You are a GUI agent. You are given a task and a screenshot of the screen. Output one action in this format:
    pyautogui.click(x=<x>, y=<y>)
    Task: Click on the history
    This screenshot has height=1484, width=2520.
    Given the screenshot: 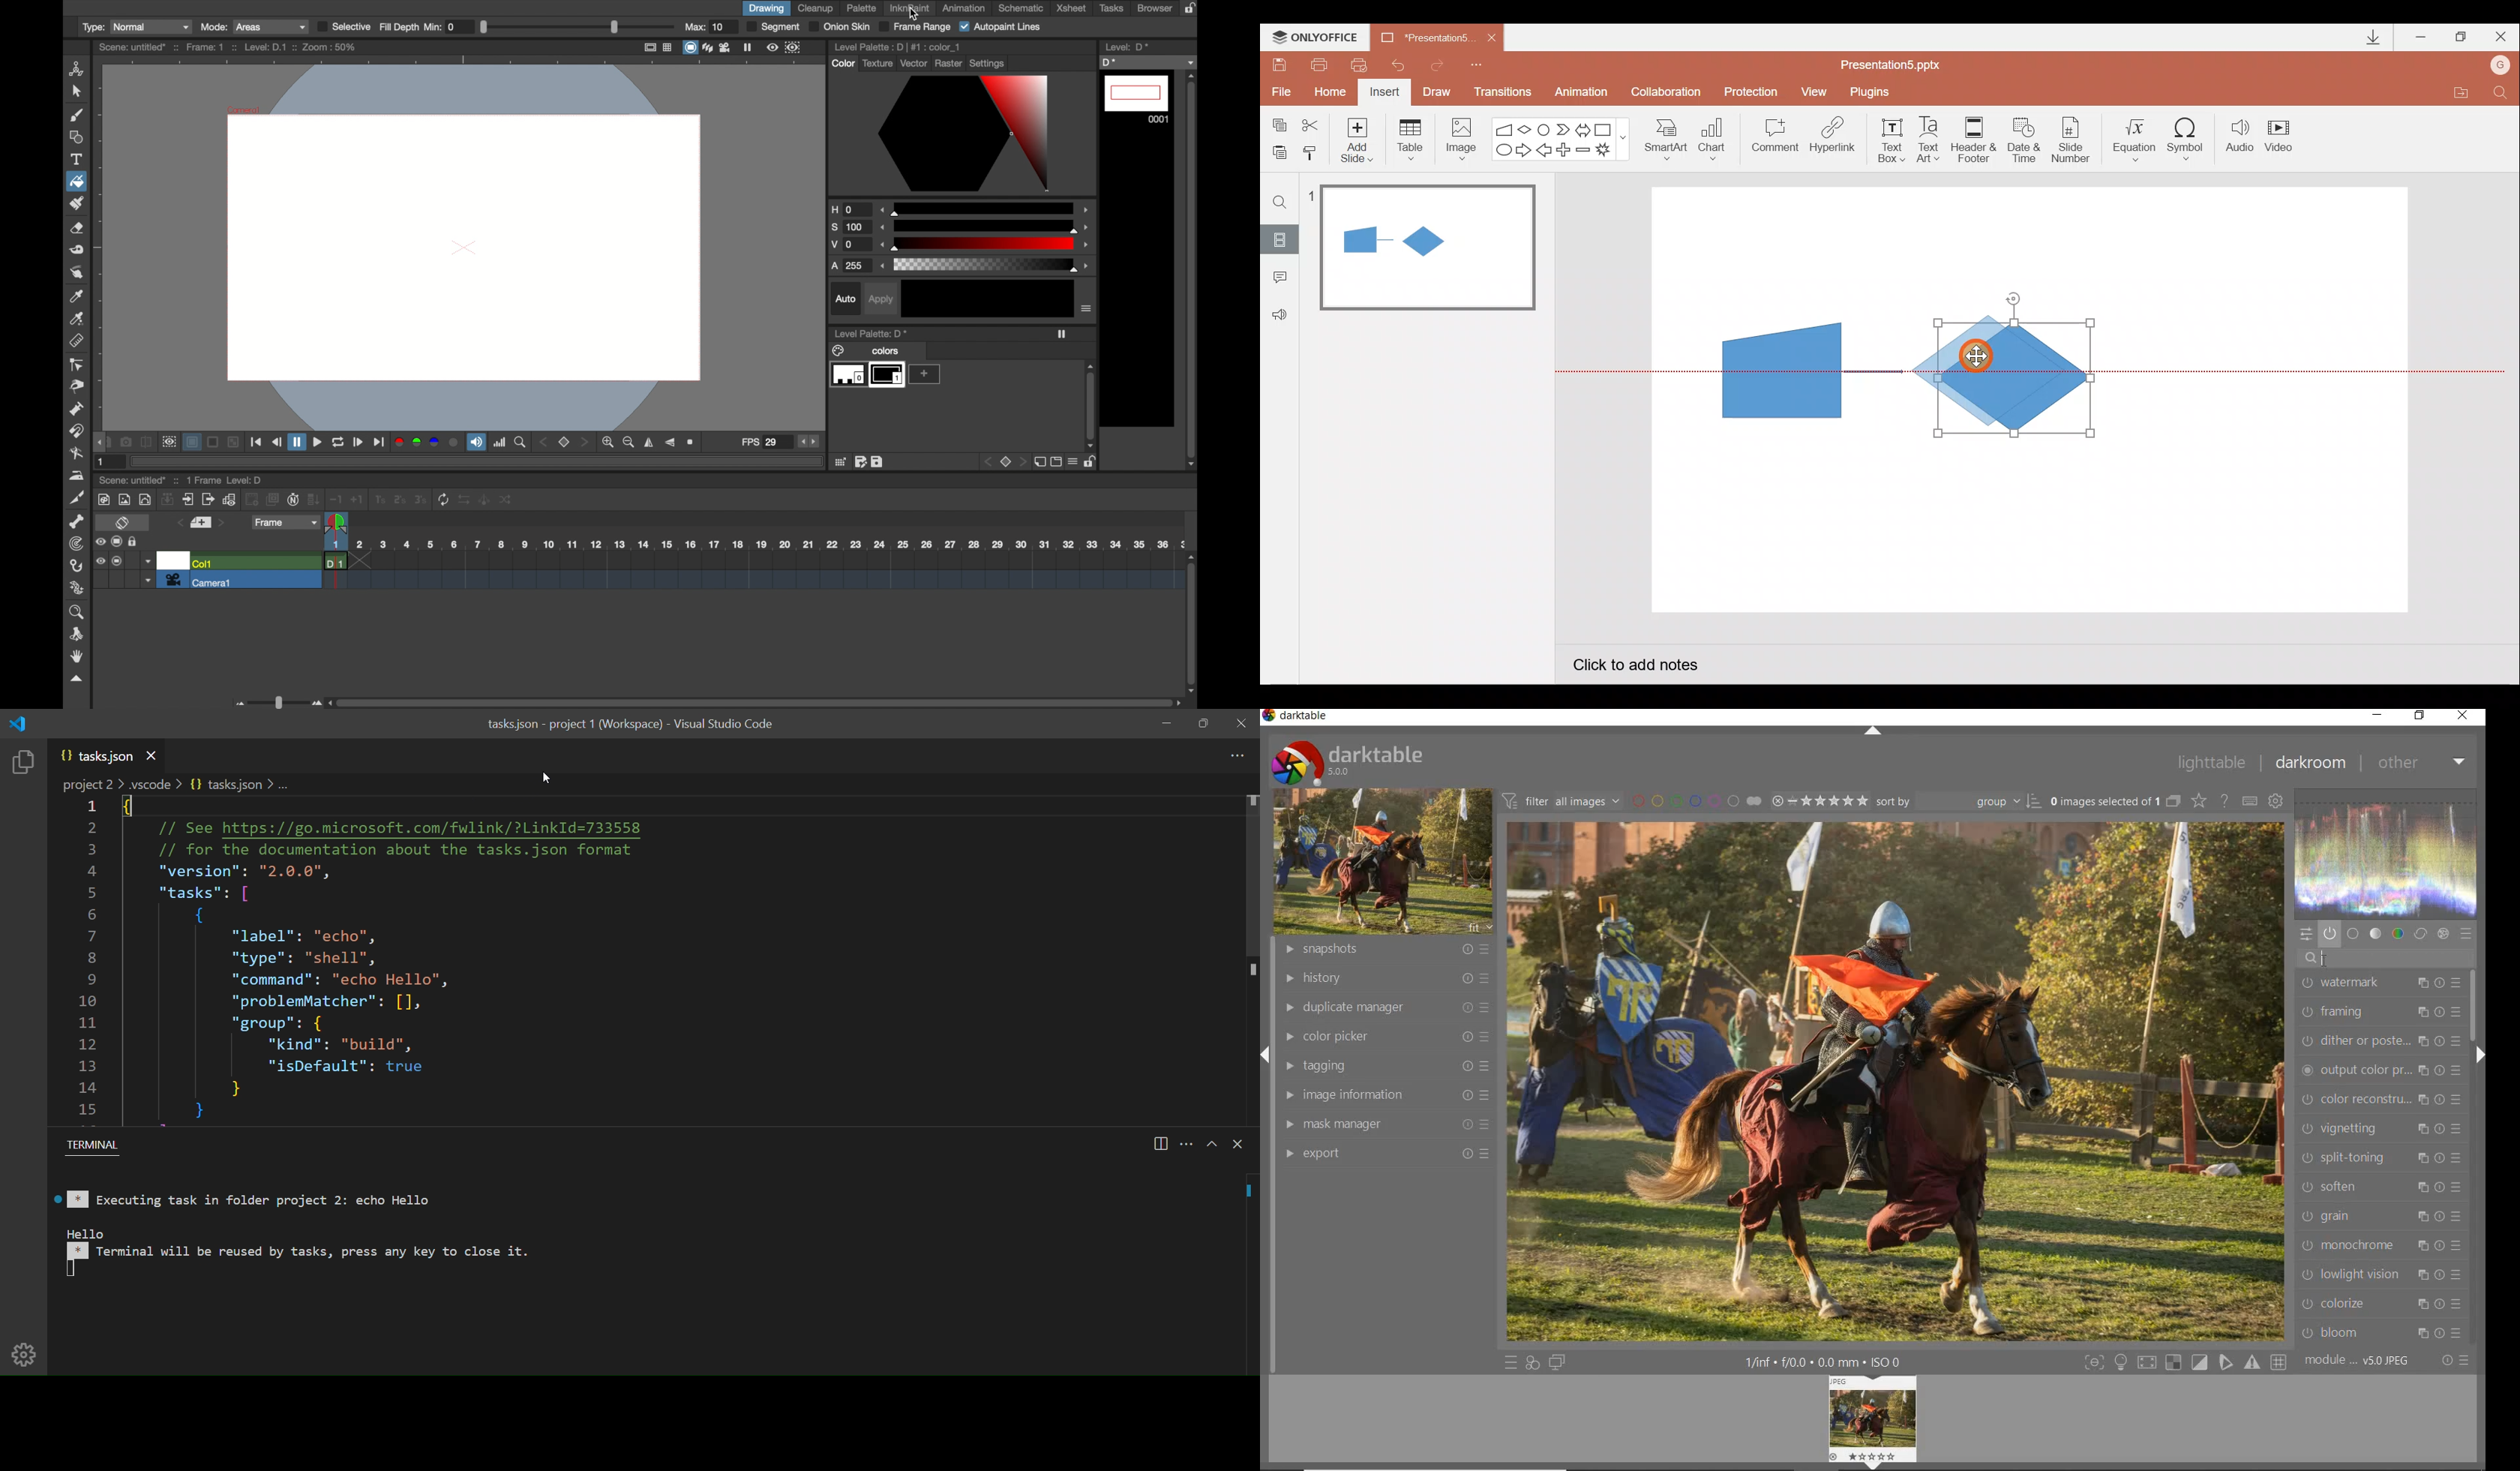 What is the action you would take?
    pyautogui.click(x=1386, y=978)
    